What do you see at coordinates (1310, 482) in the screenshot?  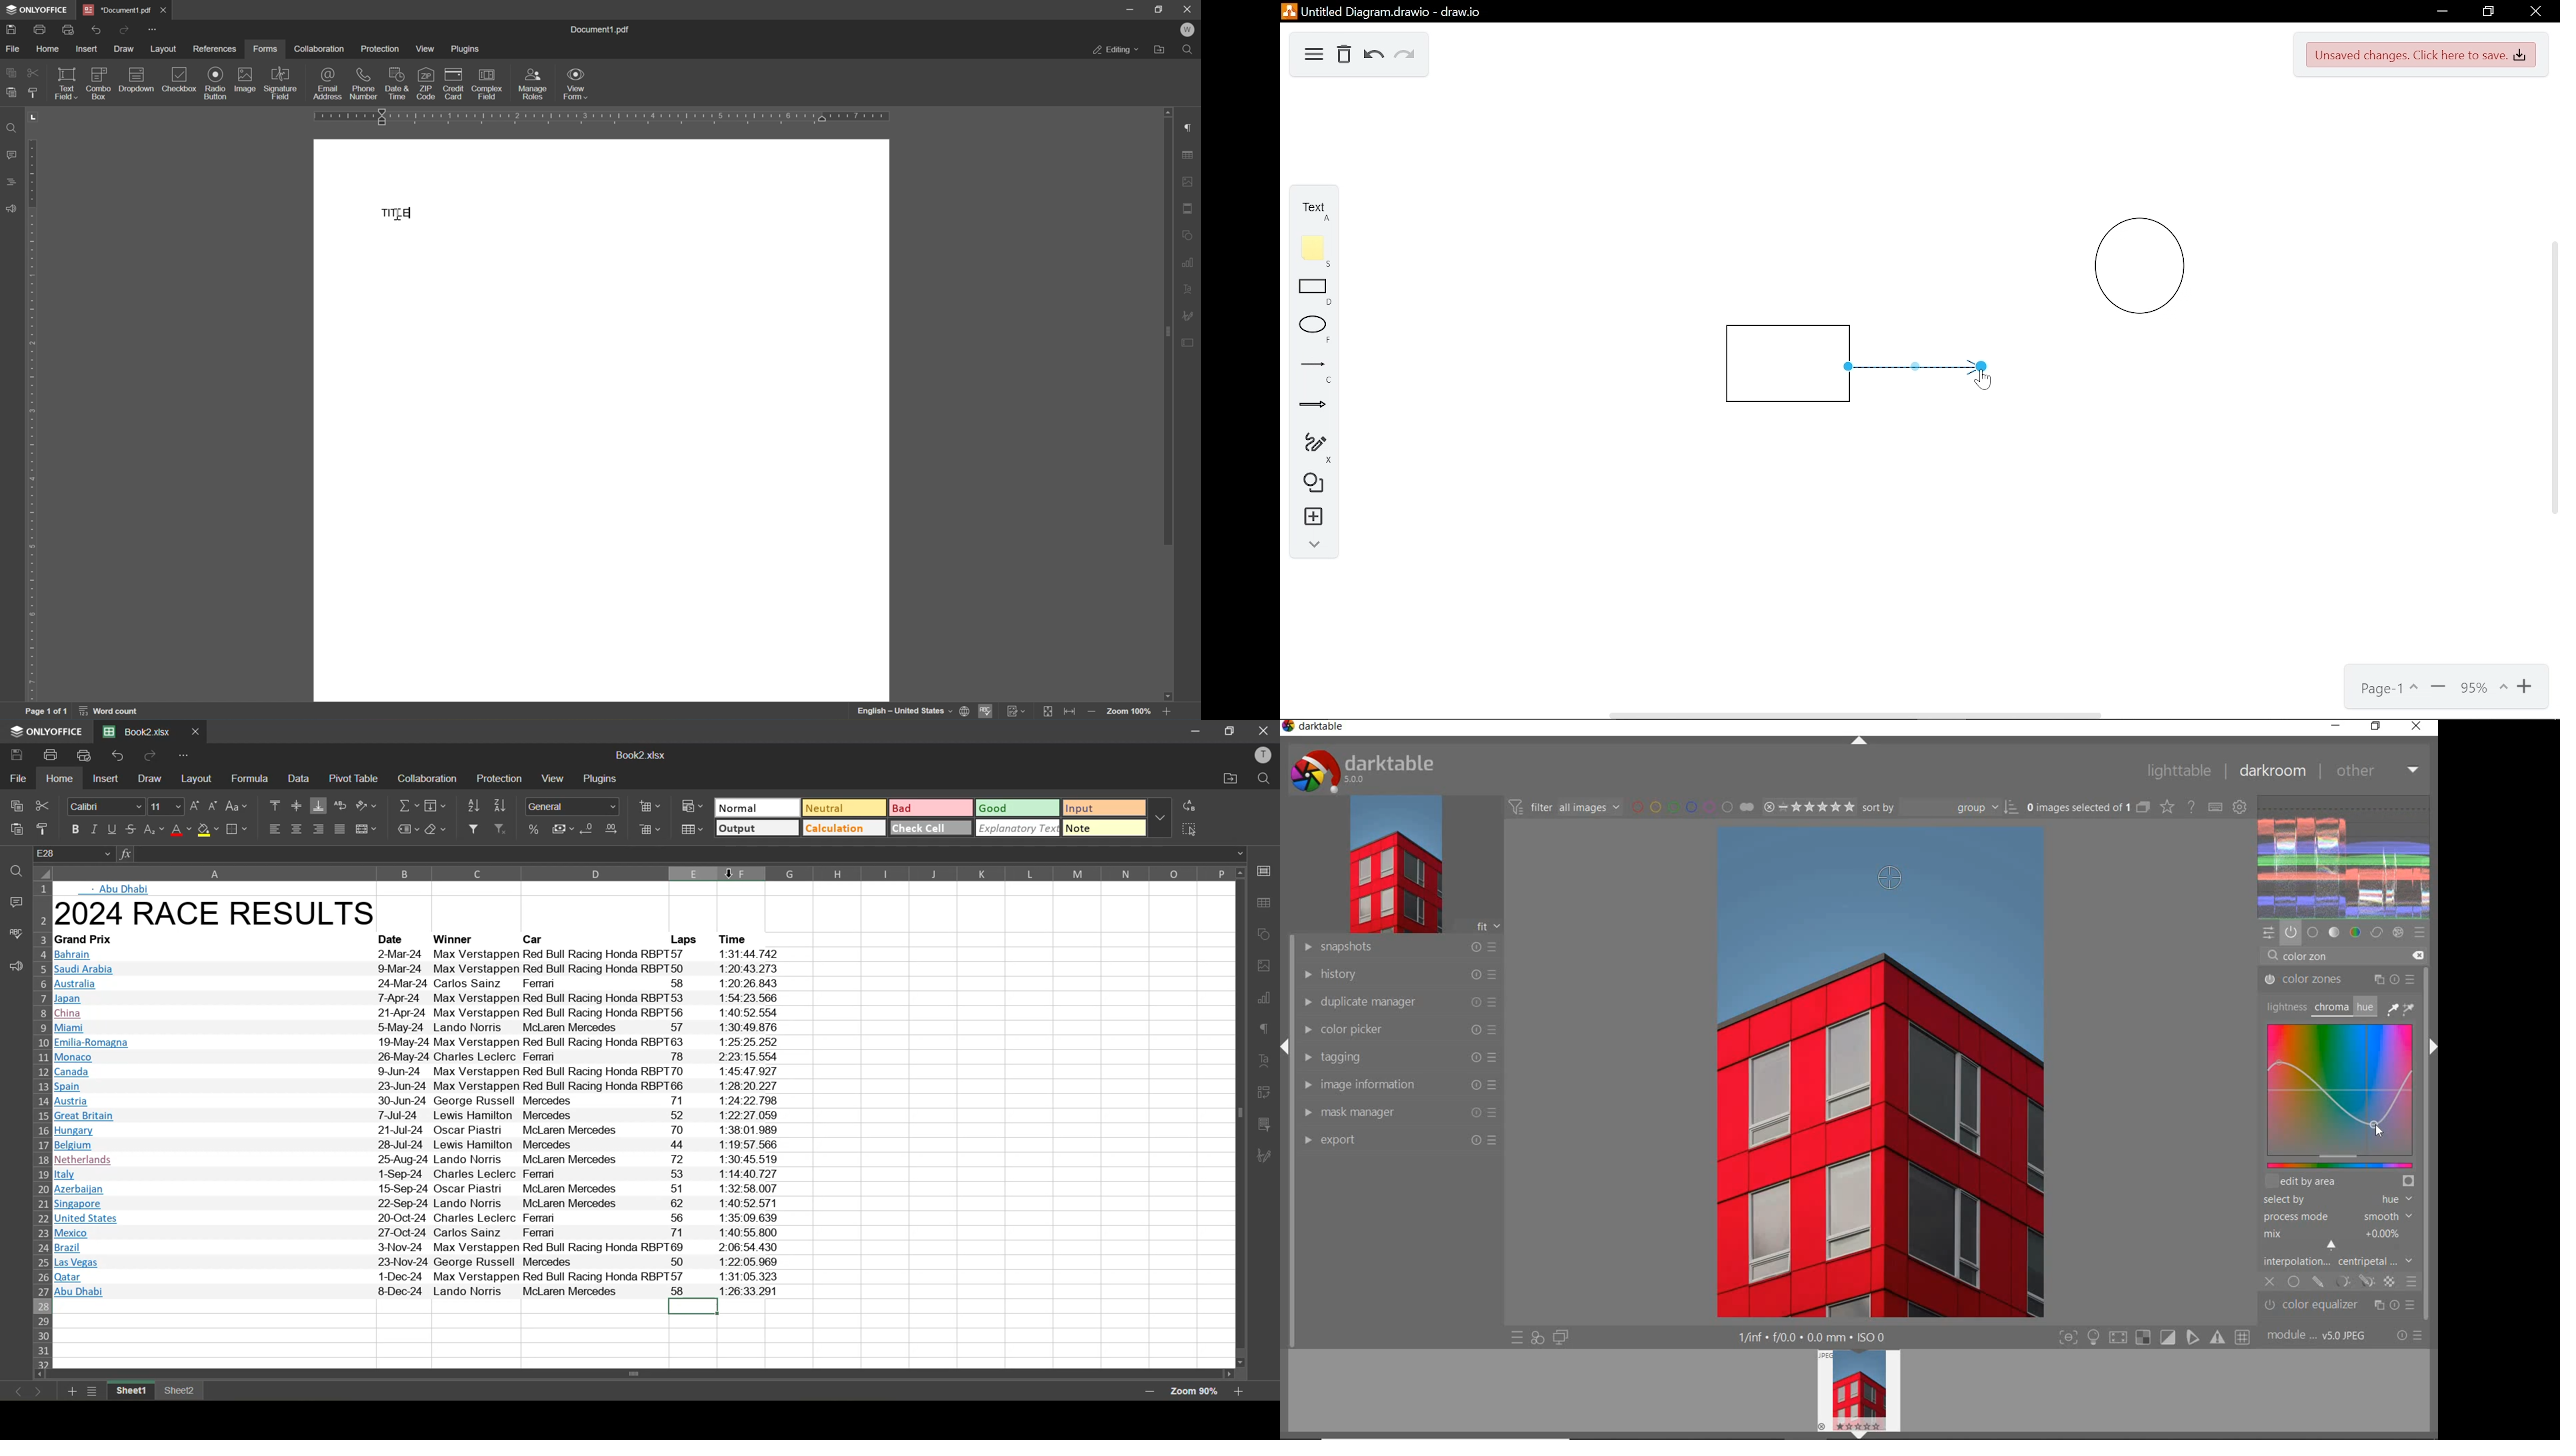 I see `Diagram` at bounding box center [1310, 482].